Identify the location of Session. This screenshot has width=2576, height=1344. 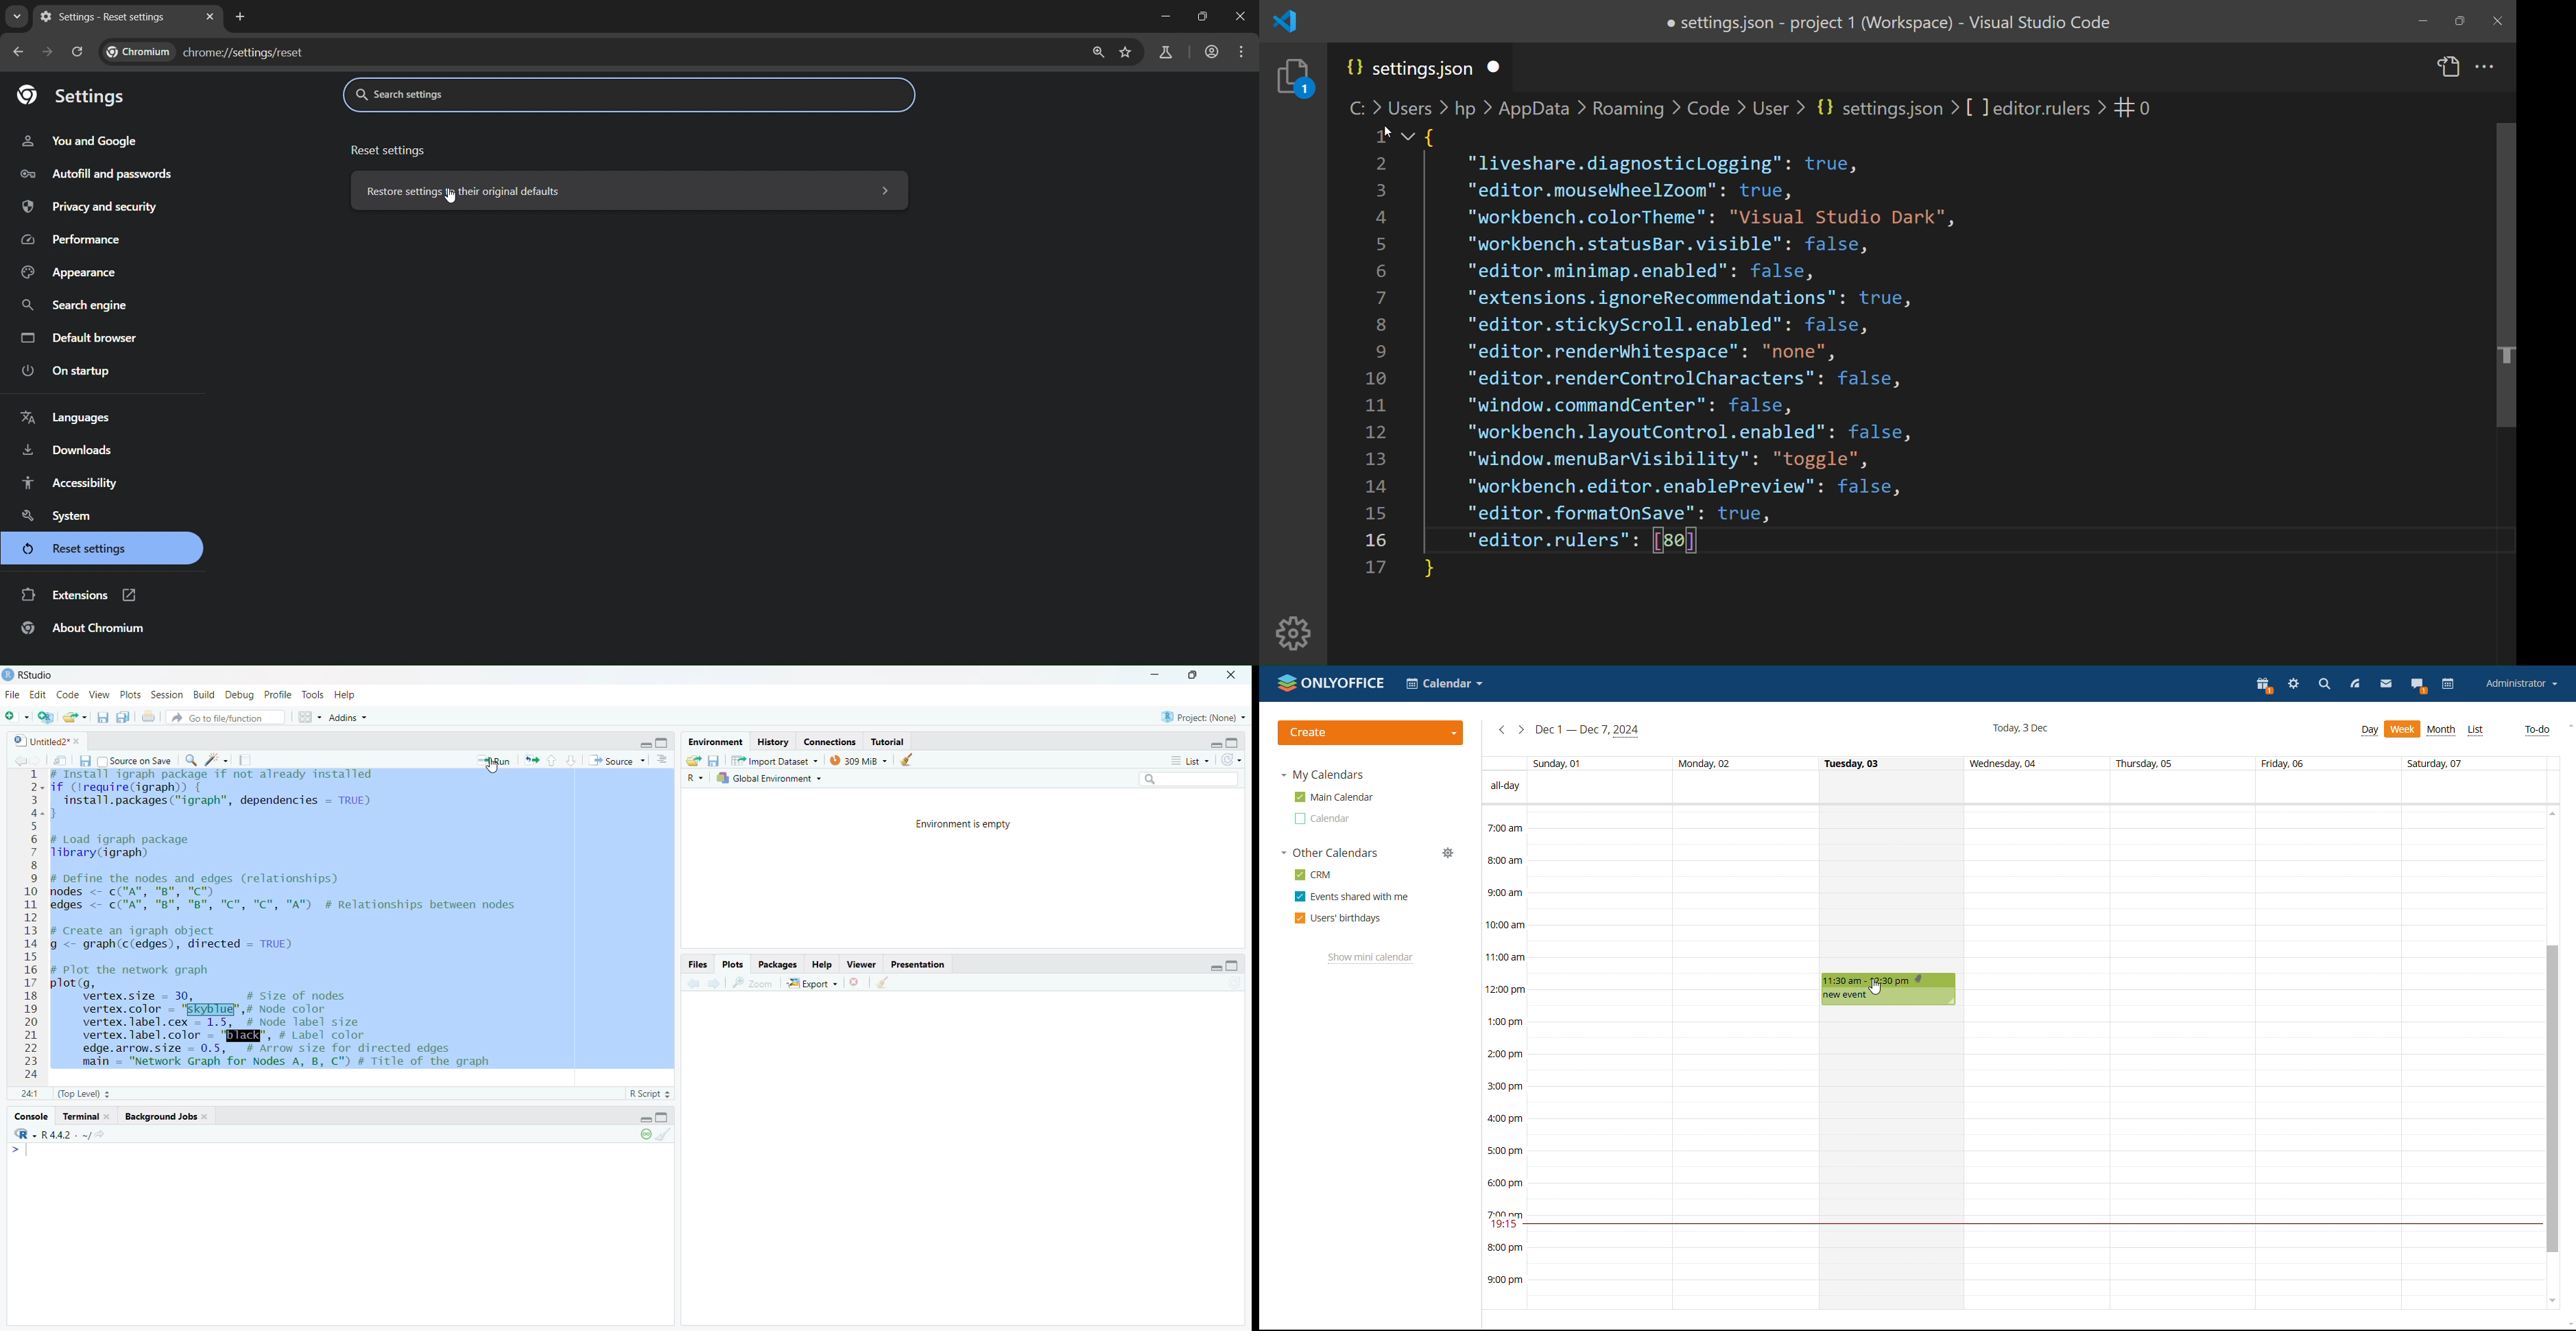
(166, 694).